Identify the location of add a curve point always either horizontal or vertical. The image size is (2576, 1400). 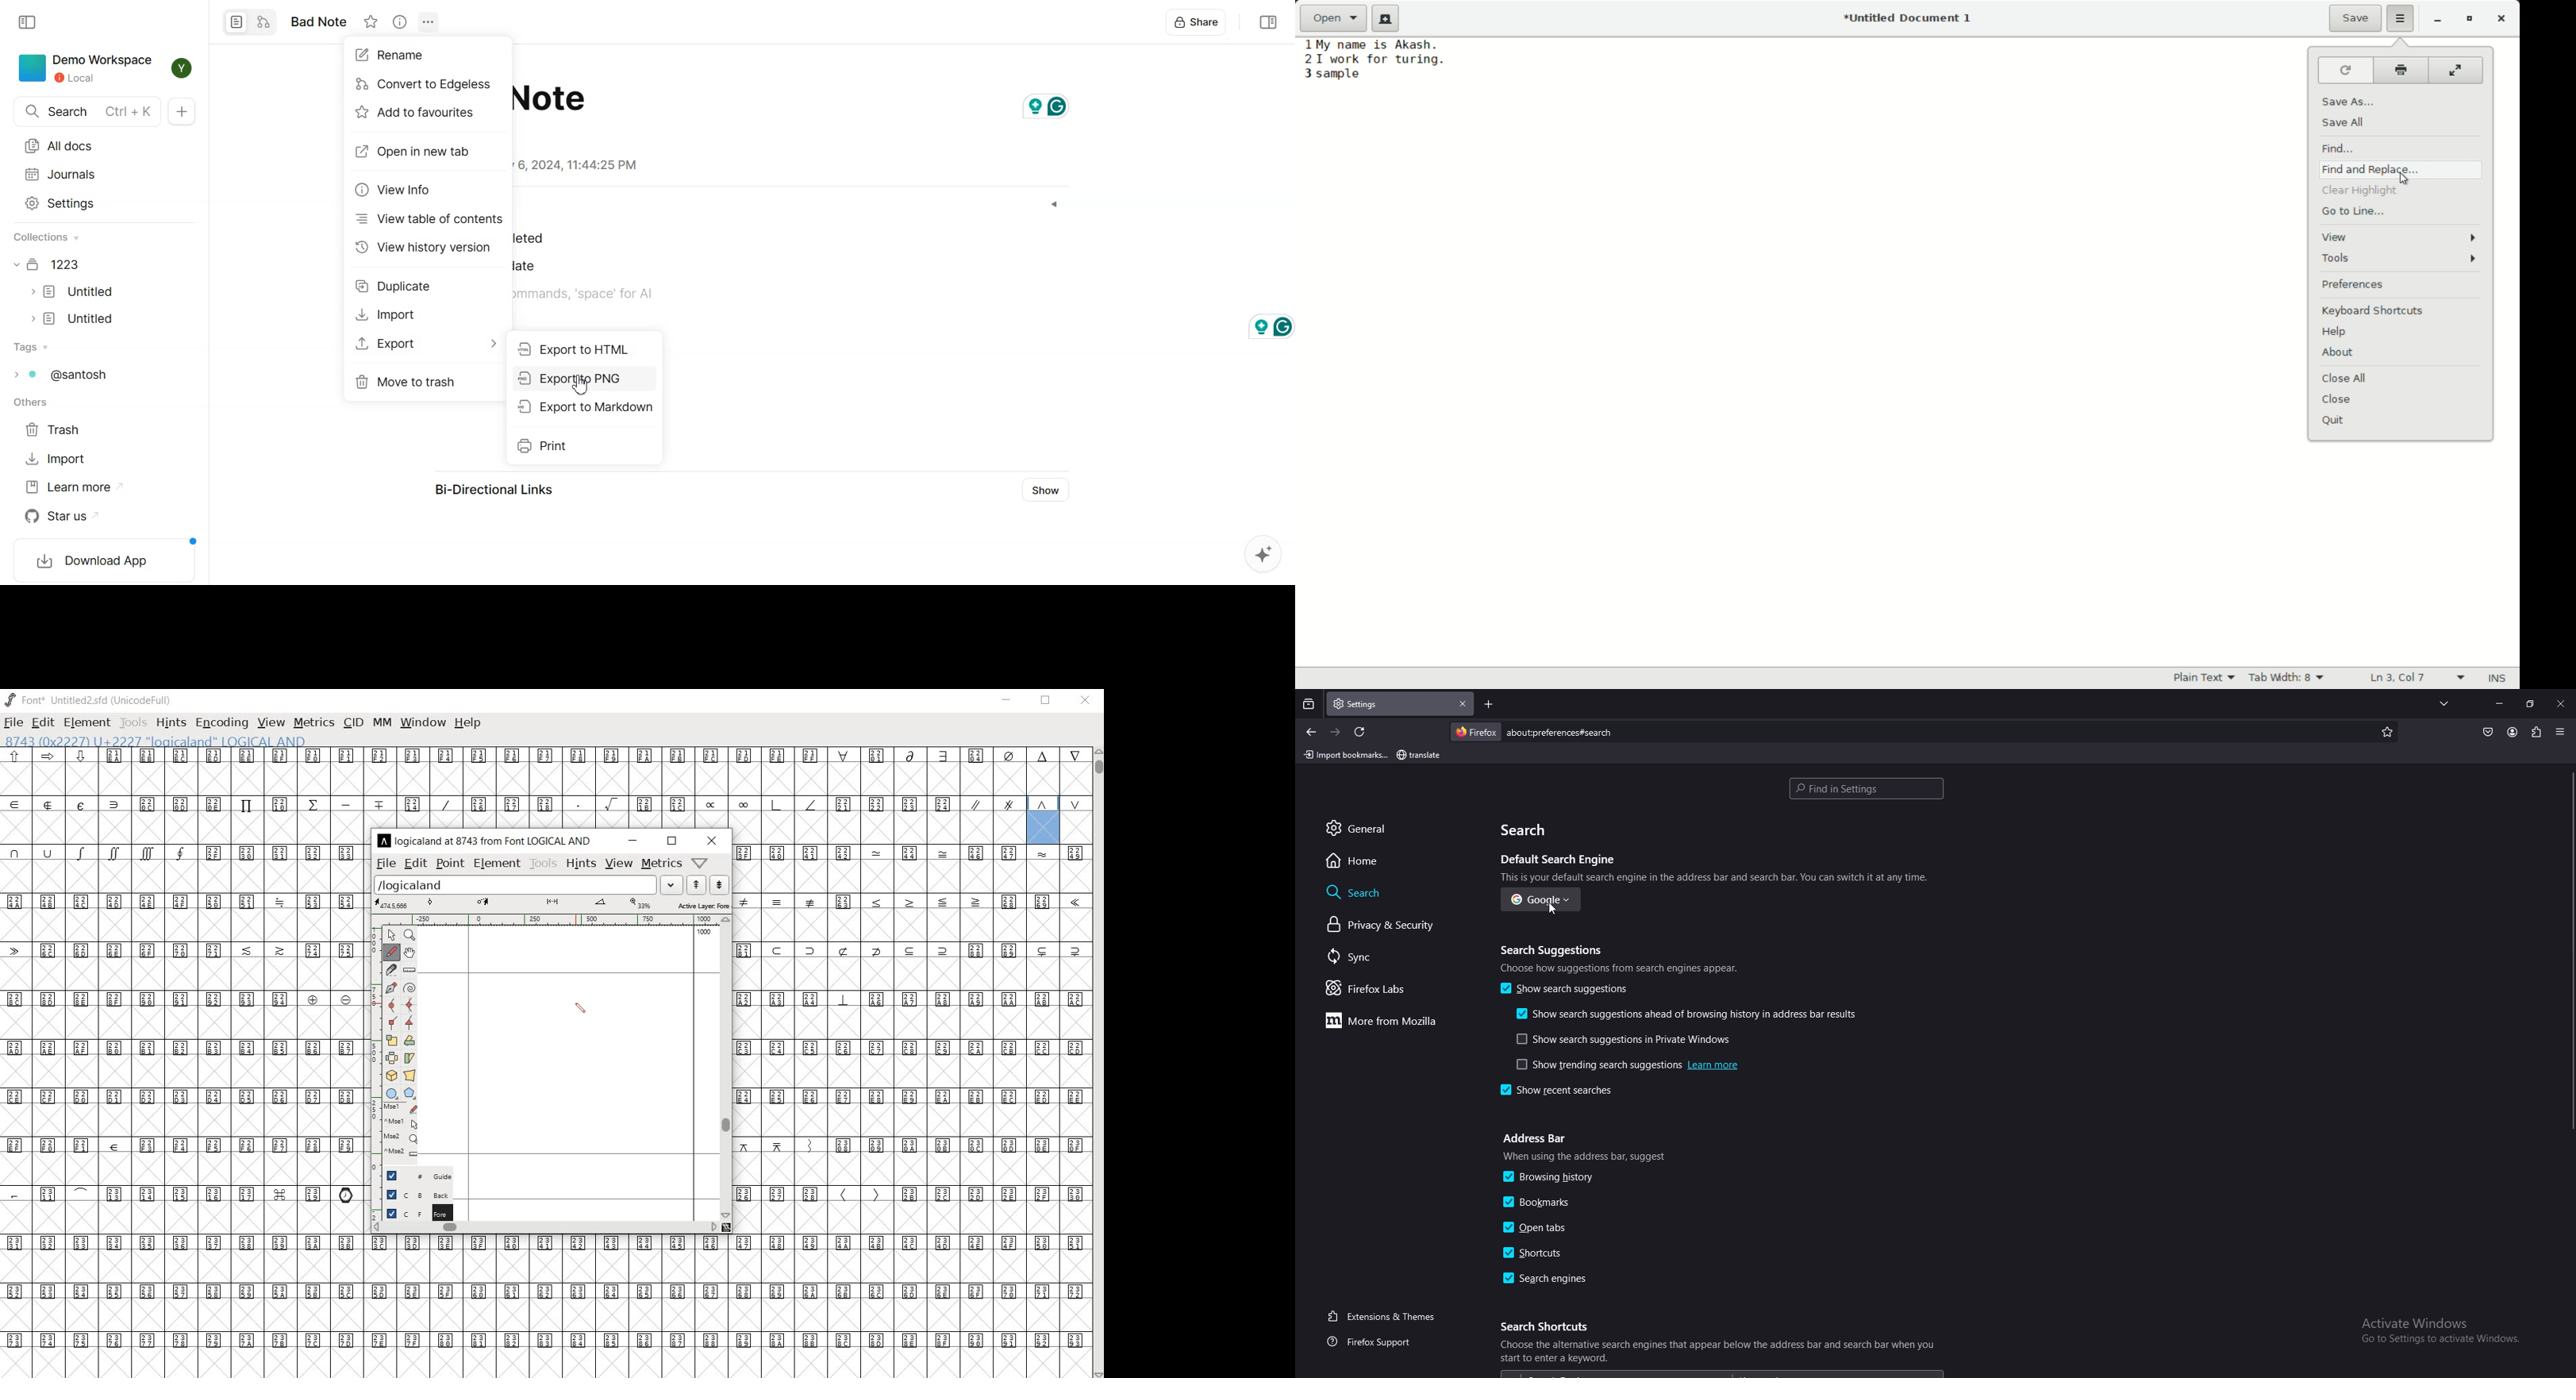
(410, 1004).